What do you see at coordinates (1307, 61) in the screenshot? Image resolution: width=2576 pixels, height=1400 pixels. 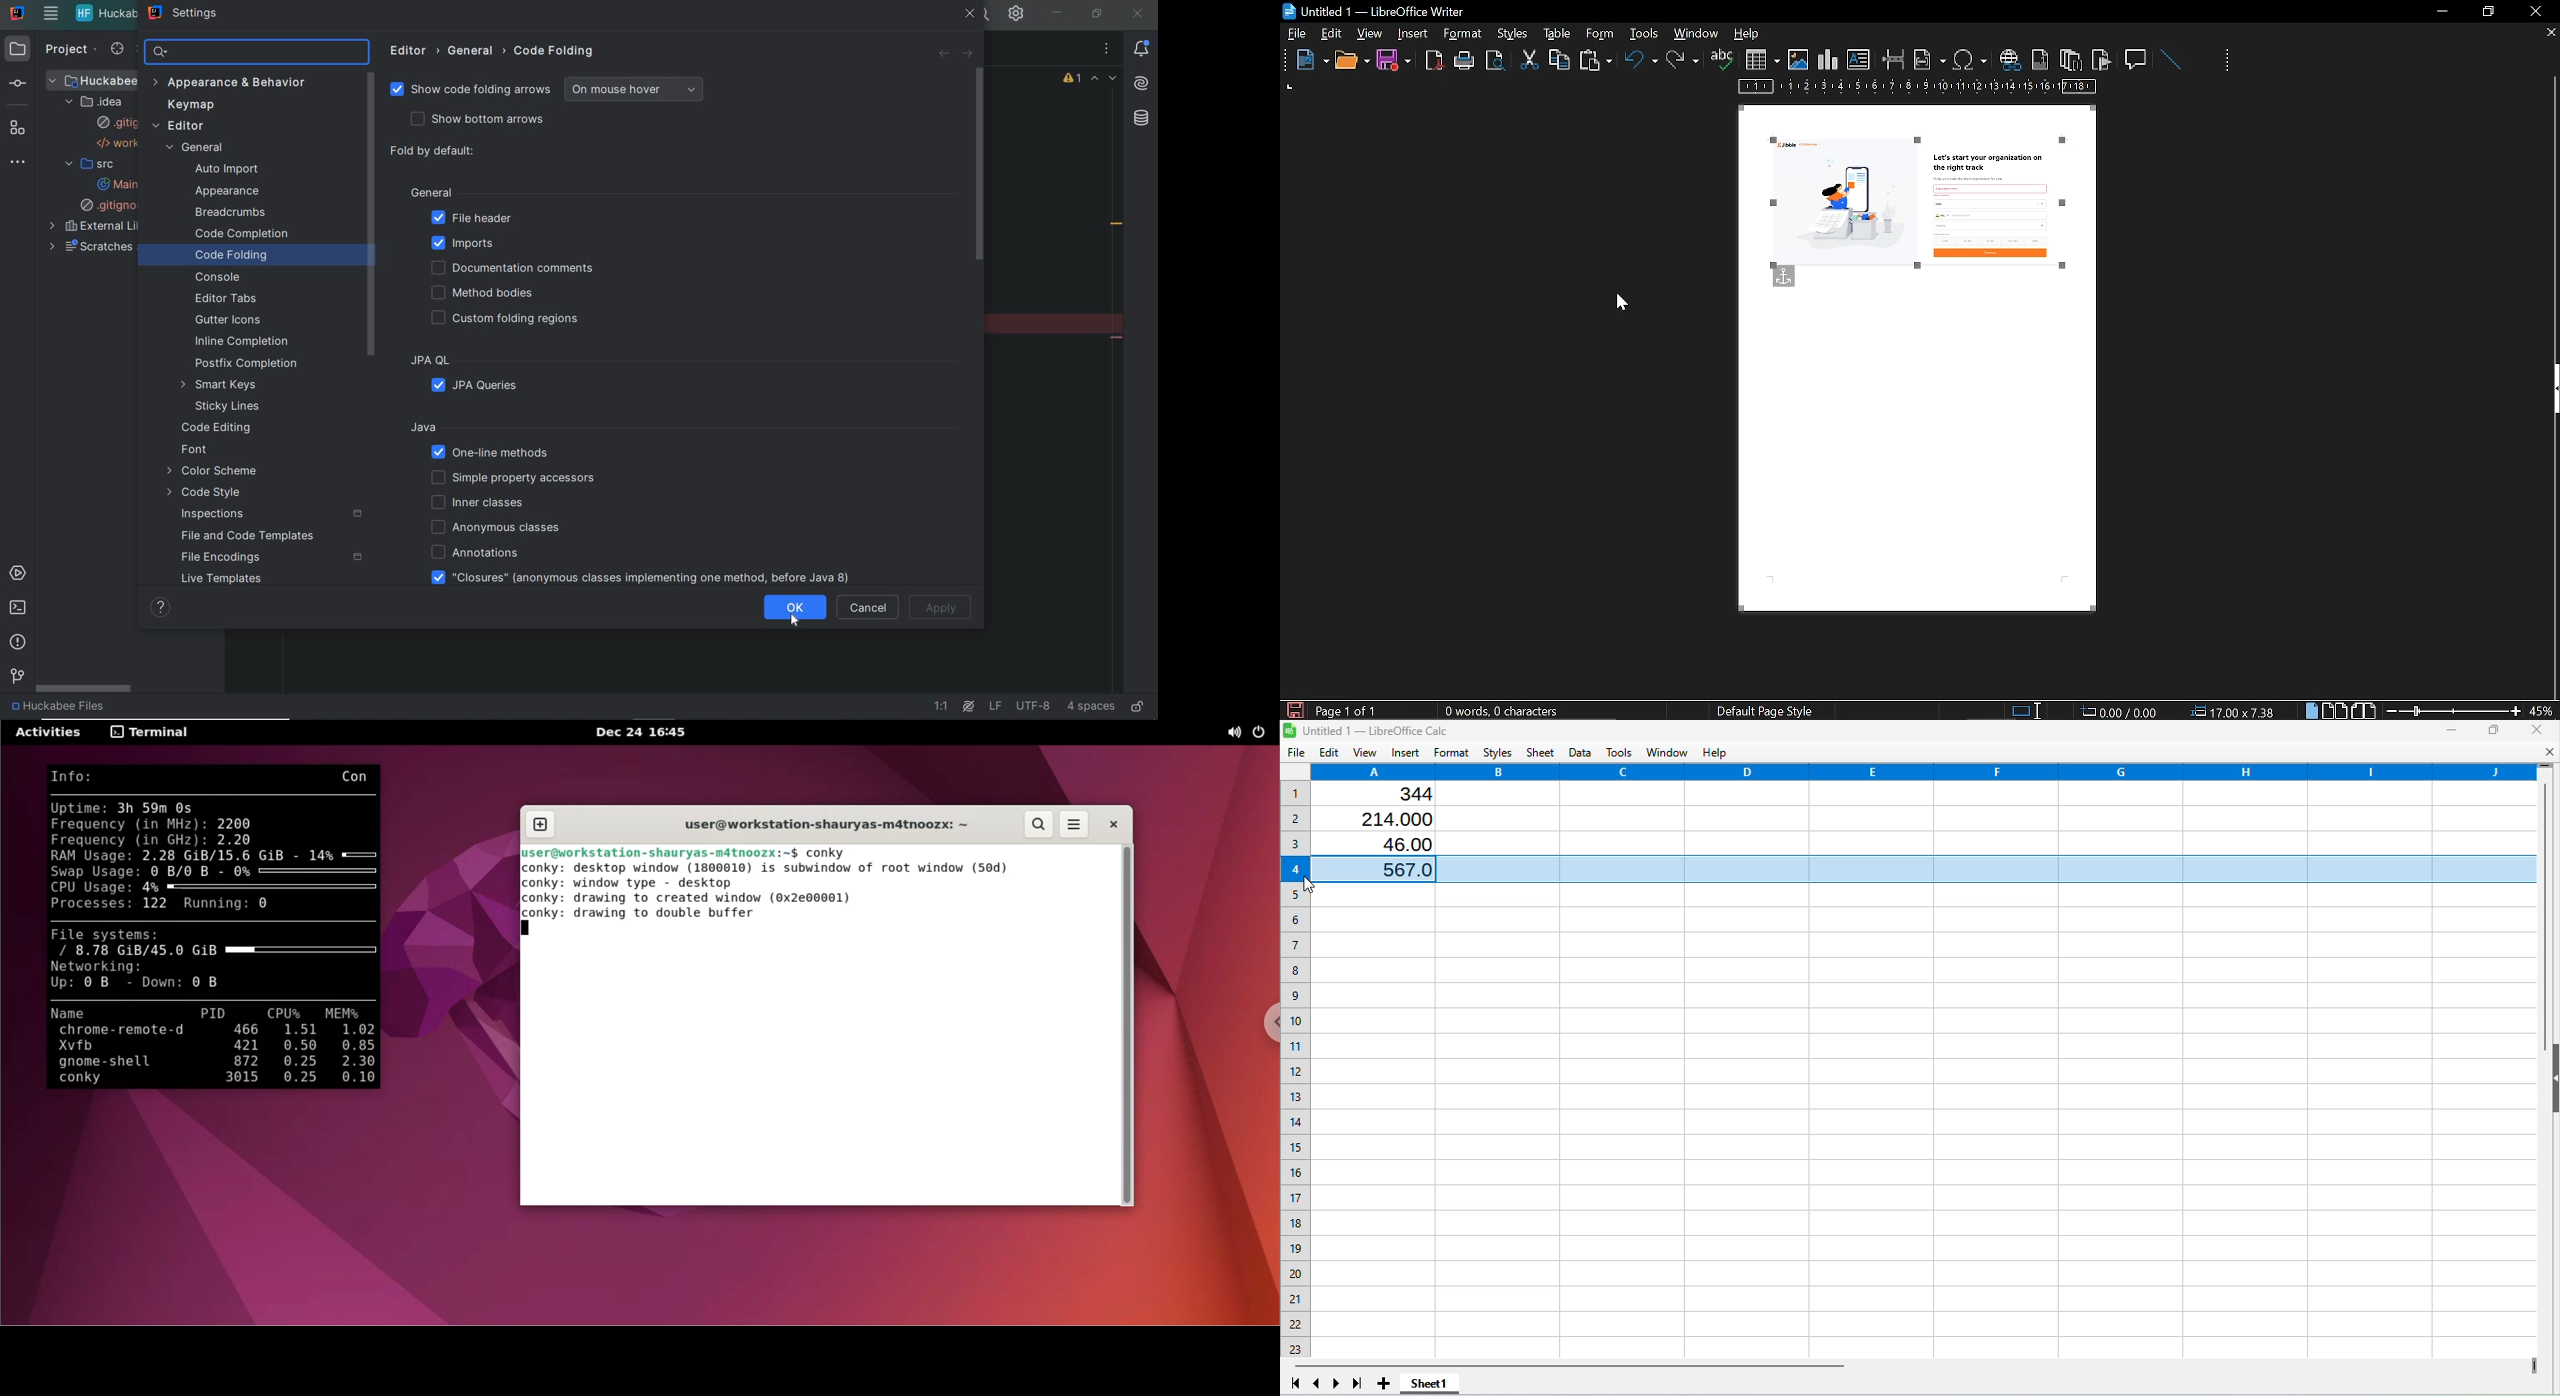 I see `new` at bounding box center [1307, 61].